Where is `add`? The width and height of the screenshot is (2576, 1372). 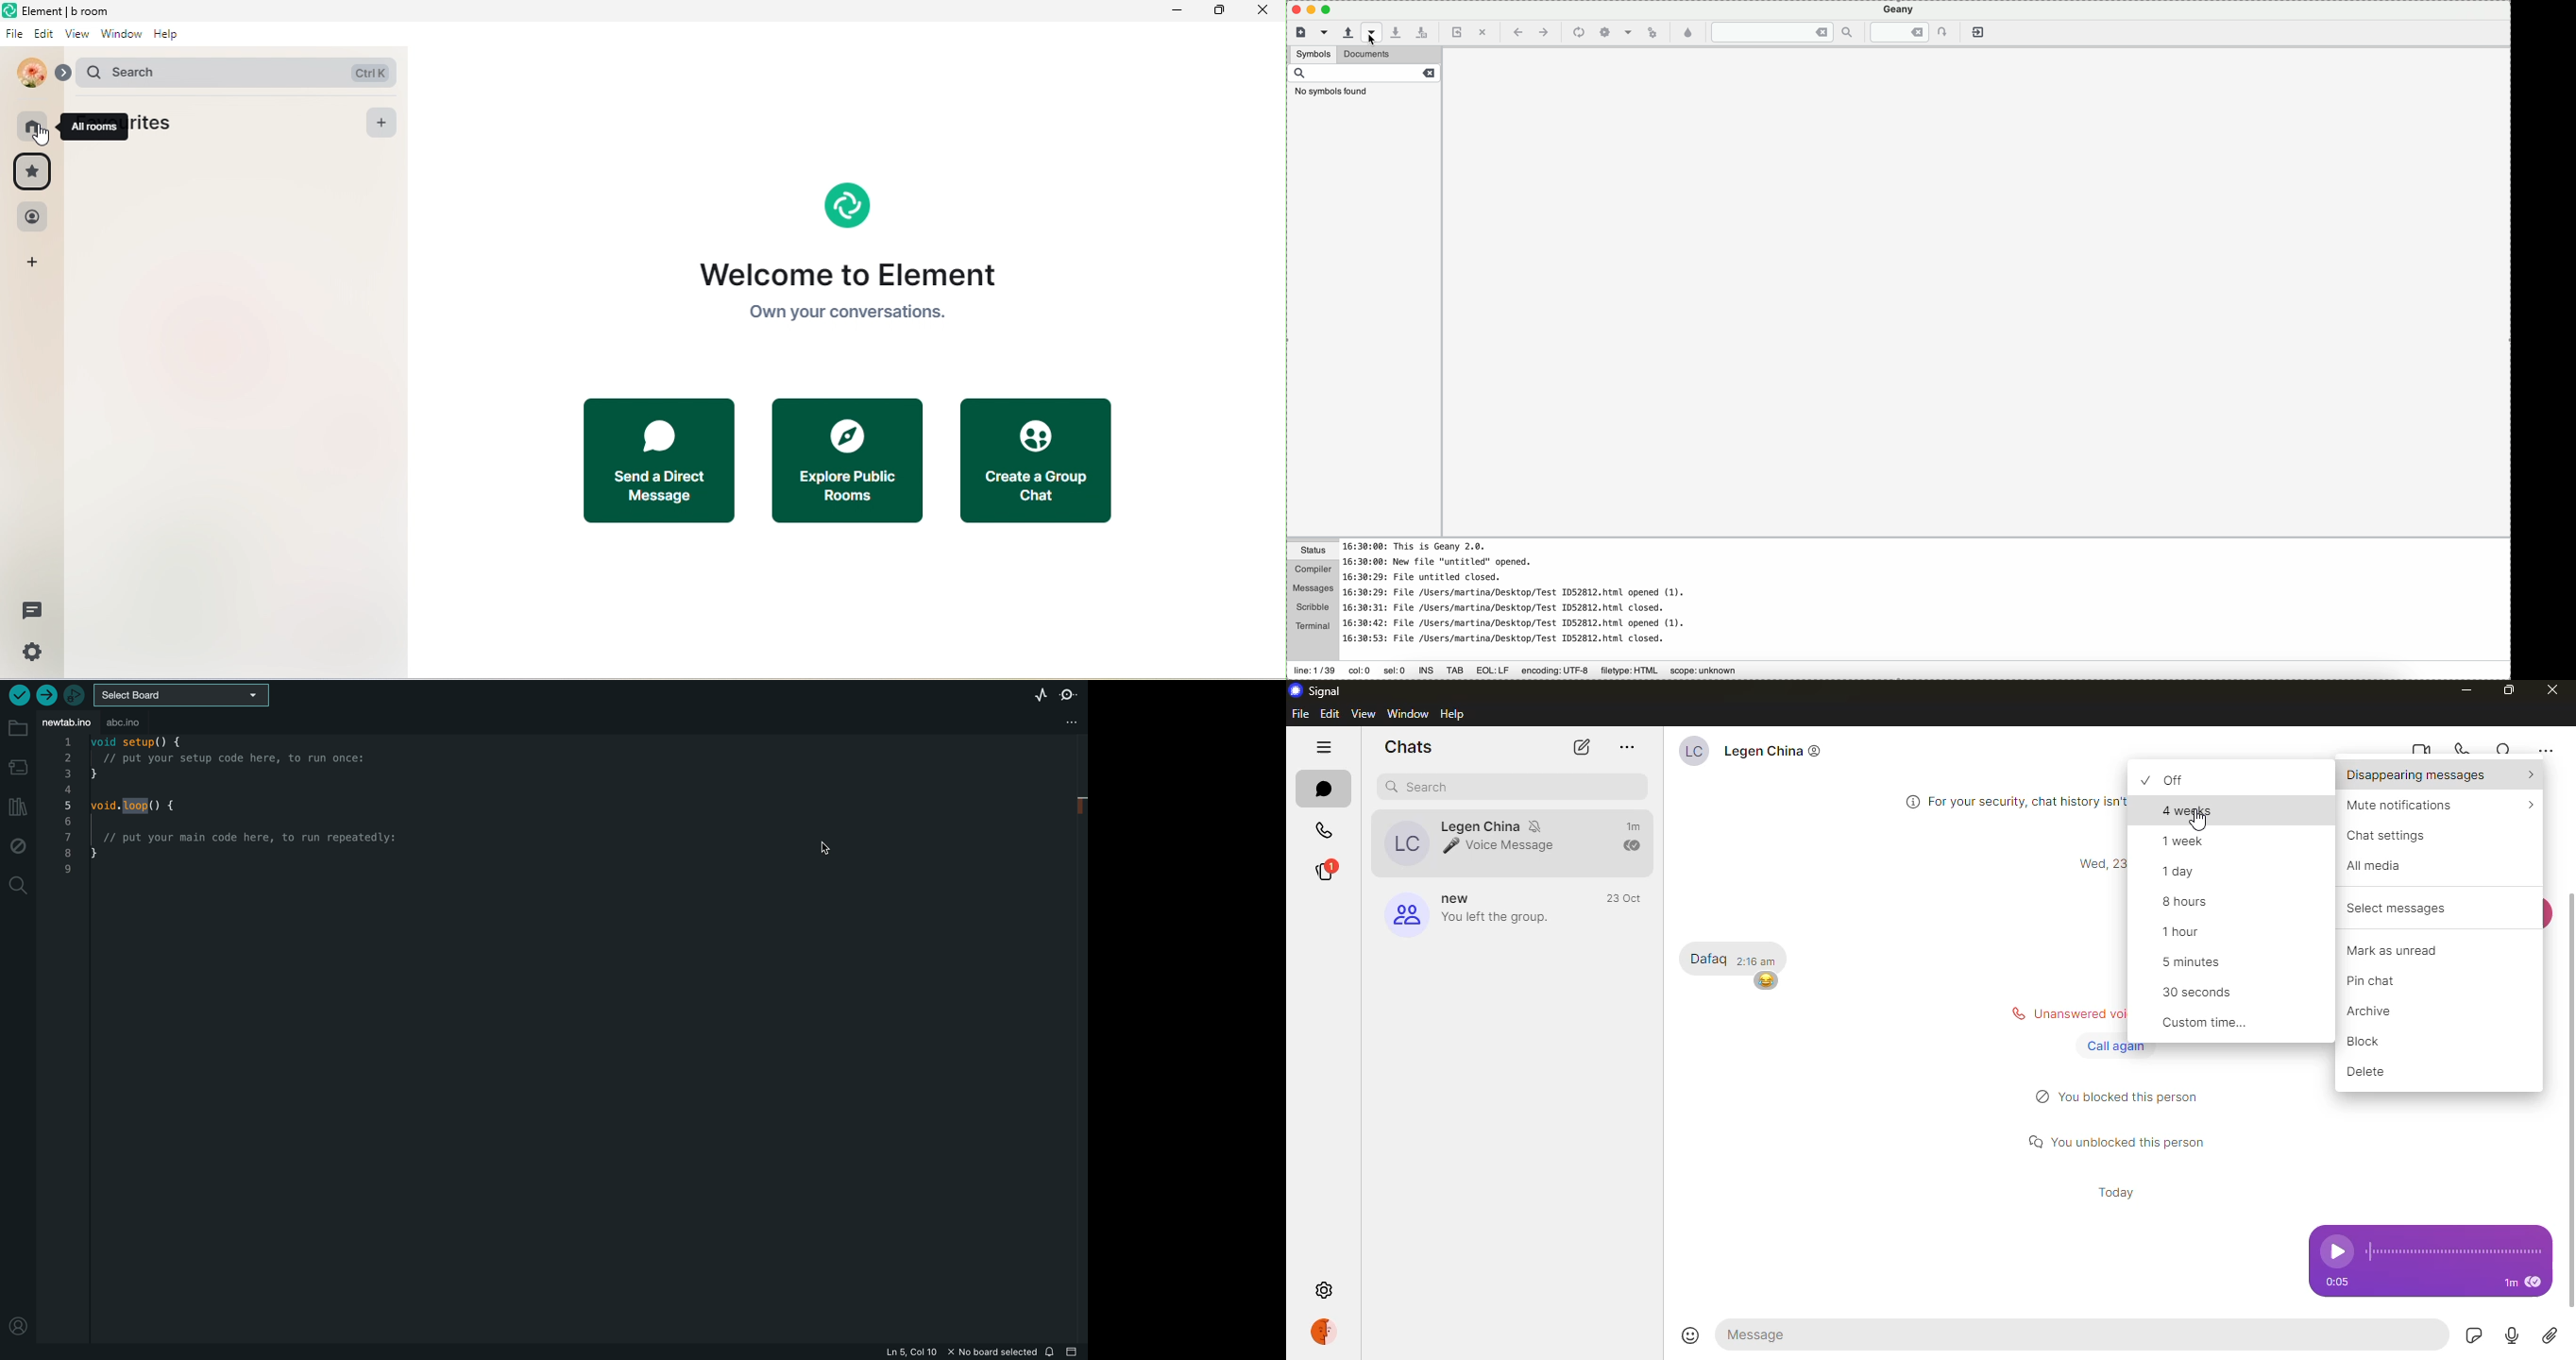
add is located at coordinates (35, 264).